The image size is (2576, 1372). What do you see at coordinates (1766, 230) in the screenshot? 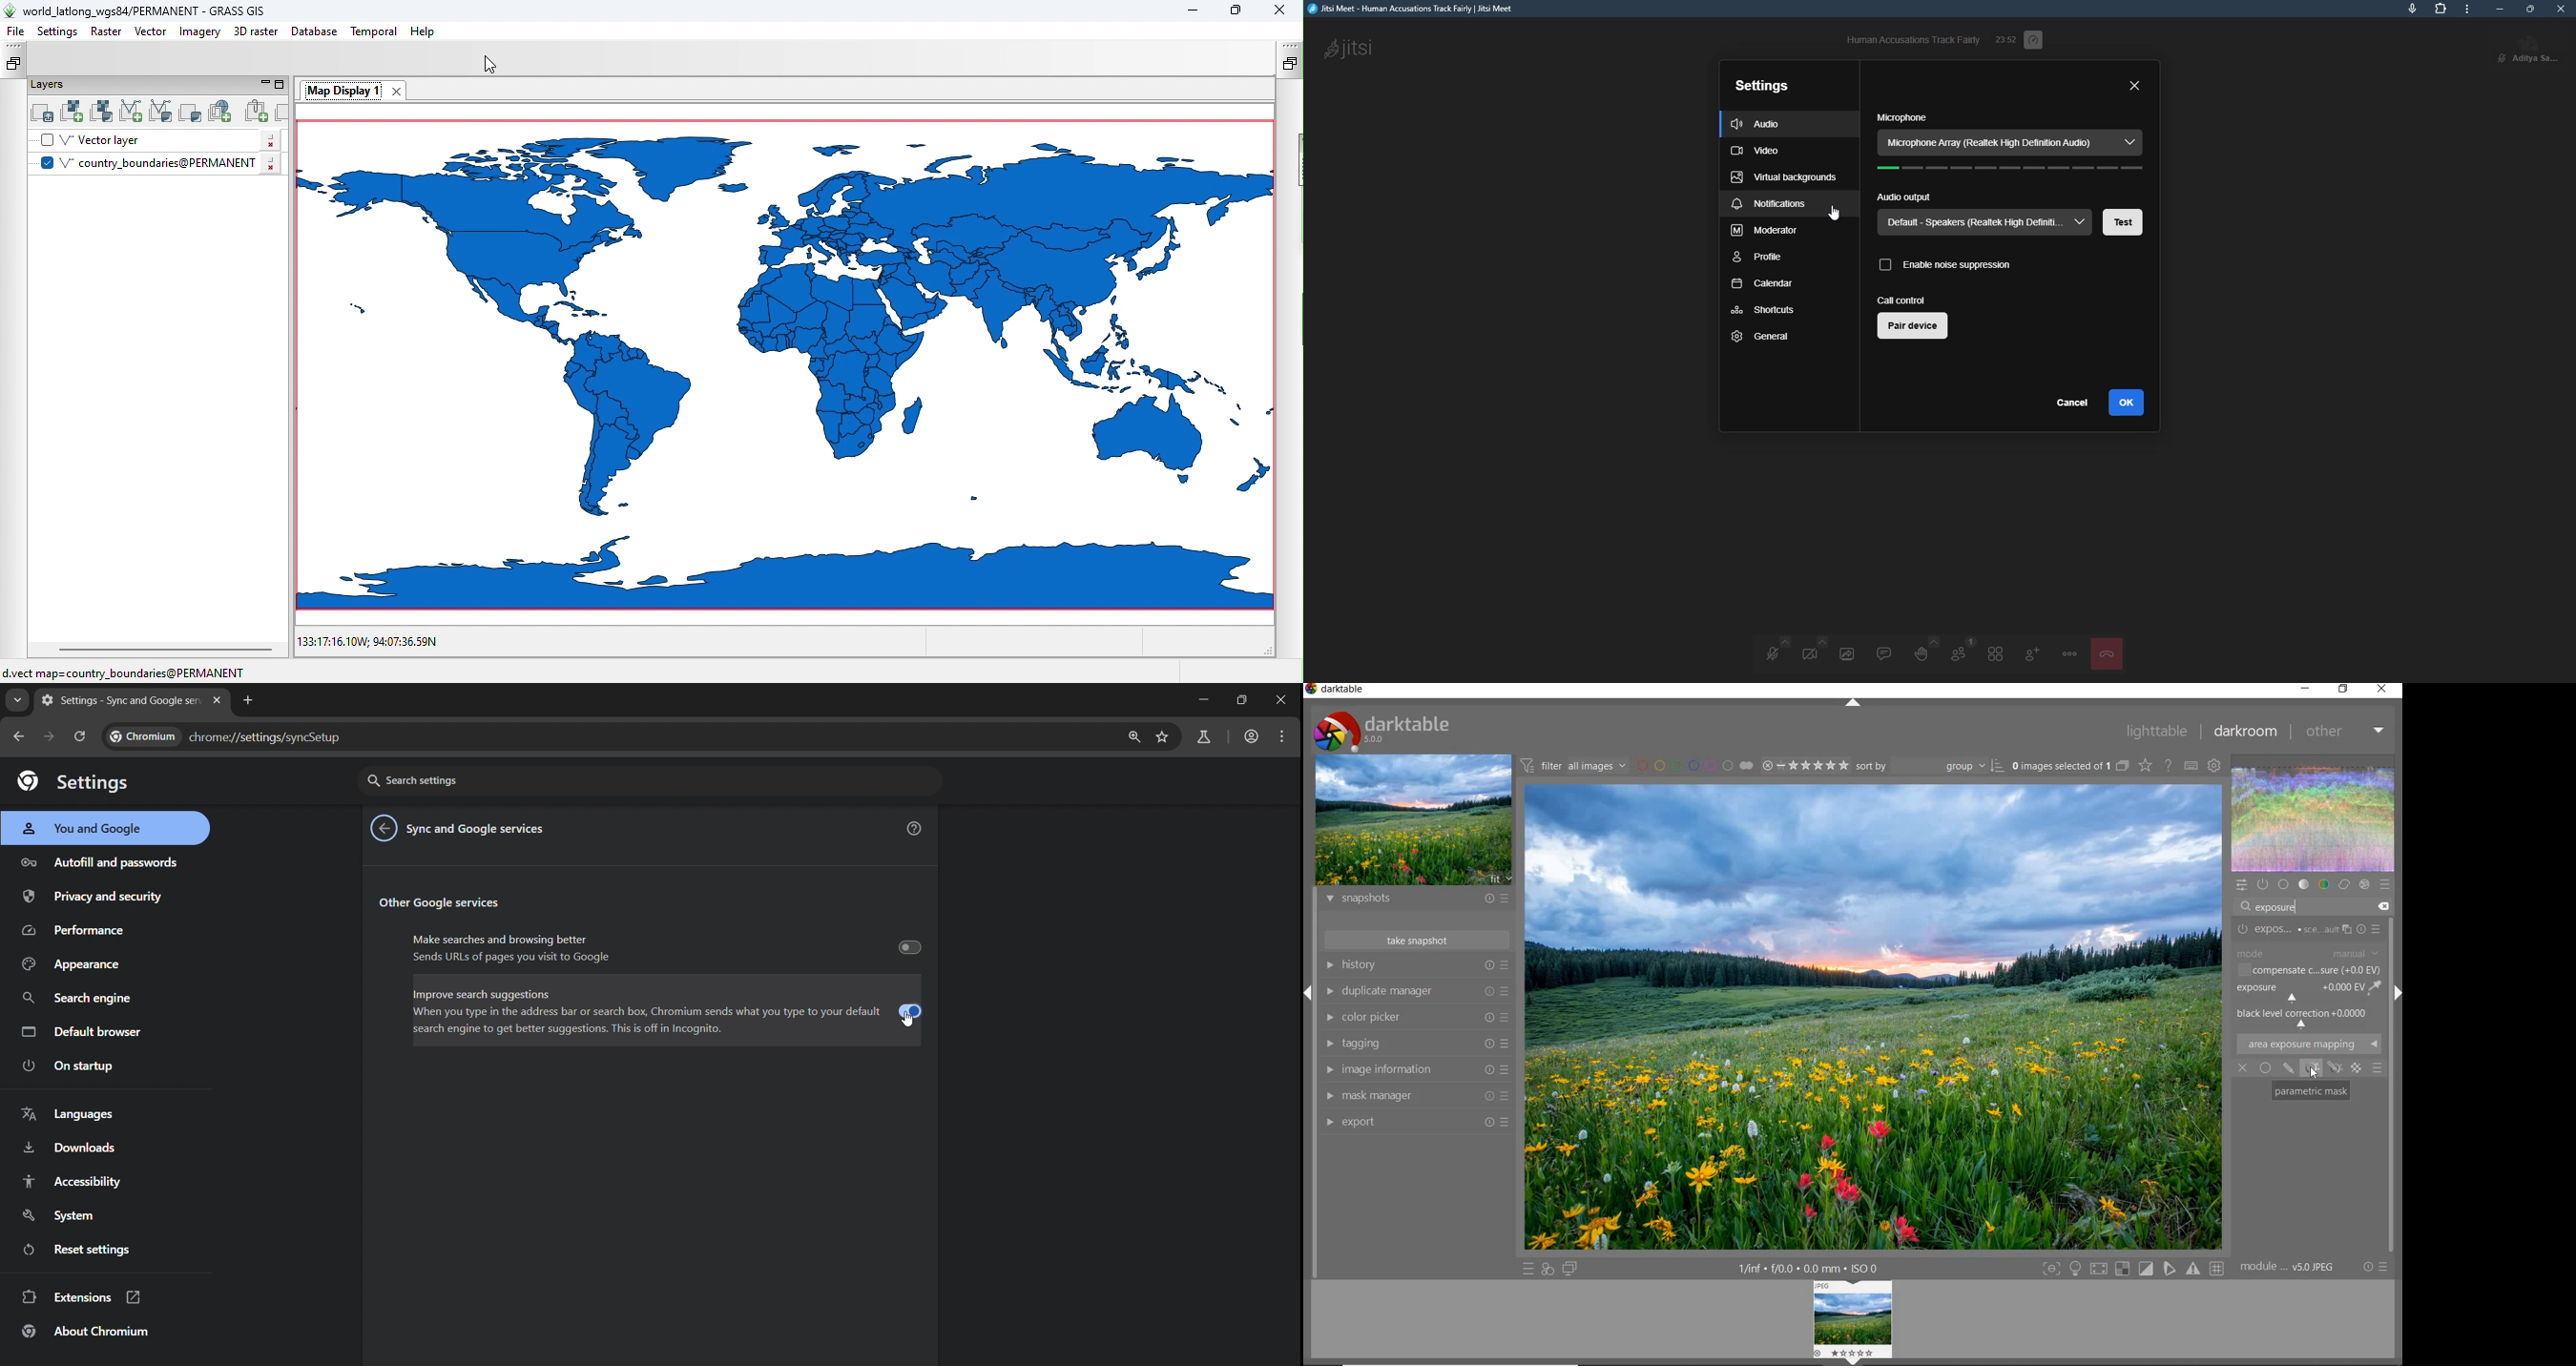
I see `moderator` at bounding box center [1766, 230].